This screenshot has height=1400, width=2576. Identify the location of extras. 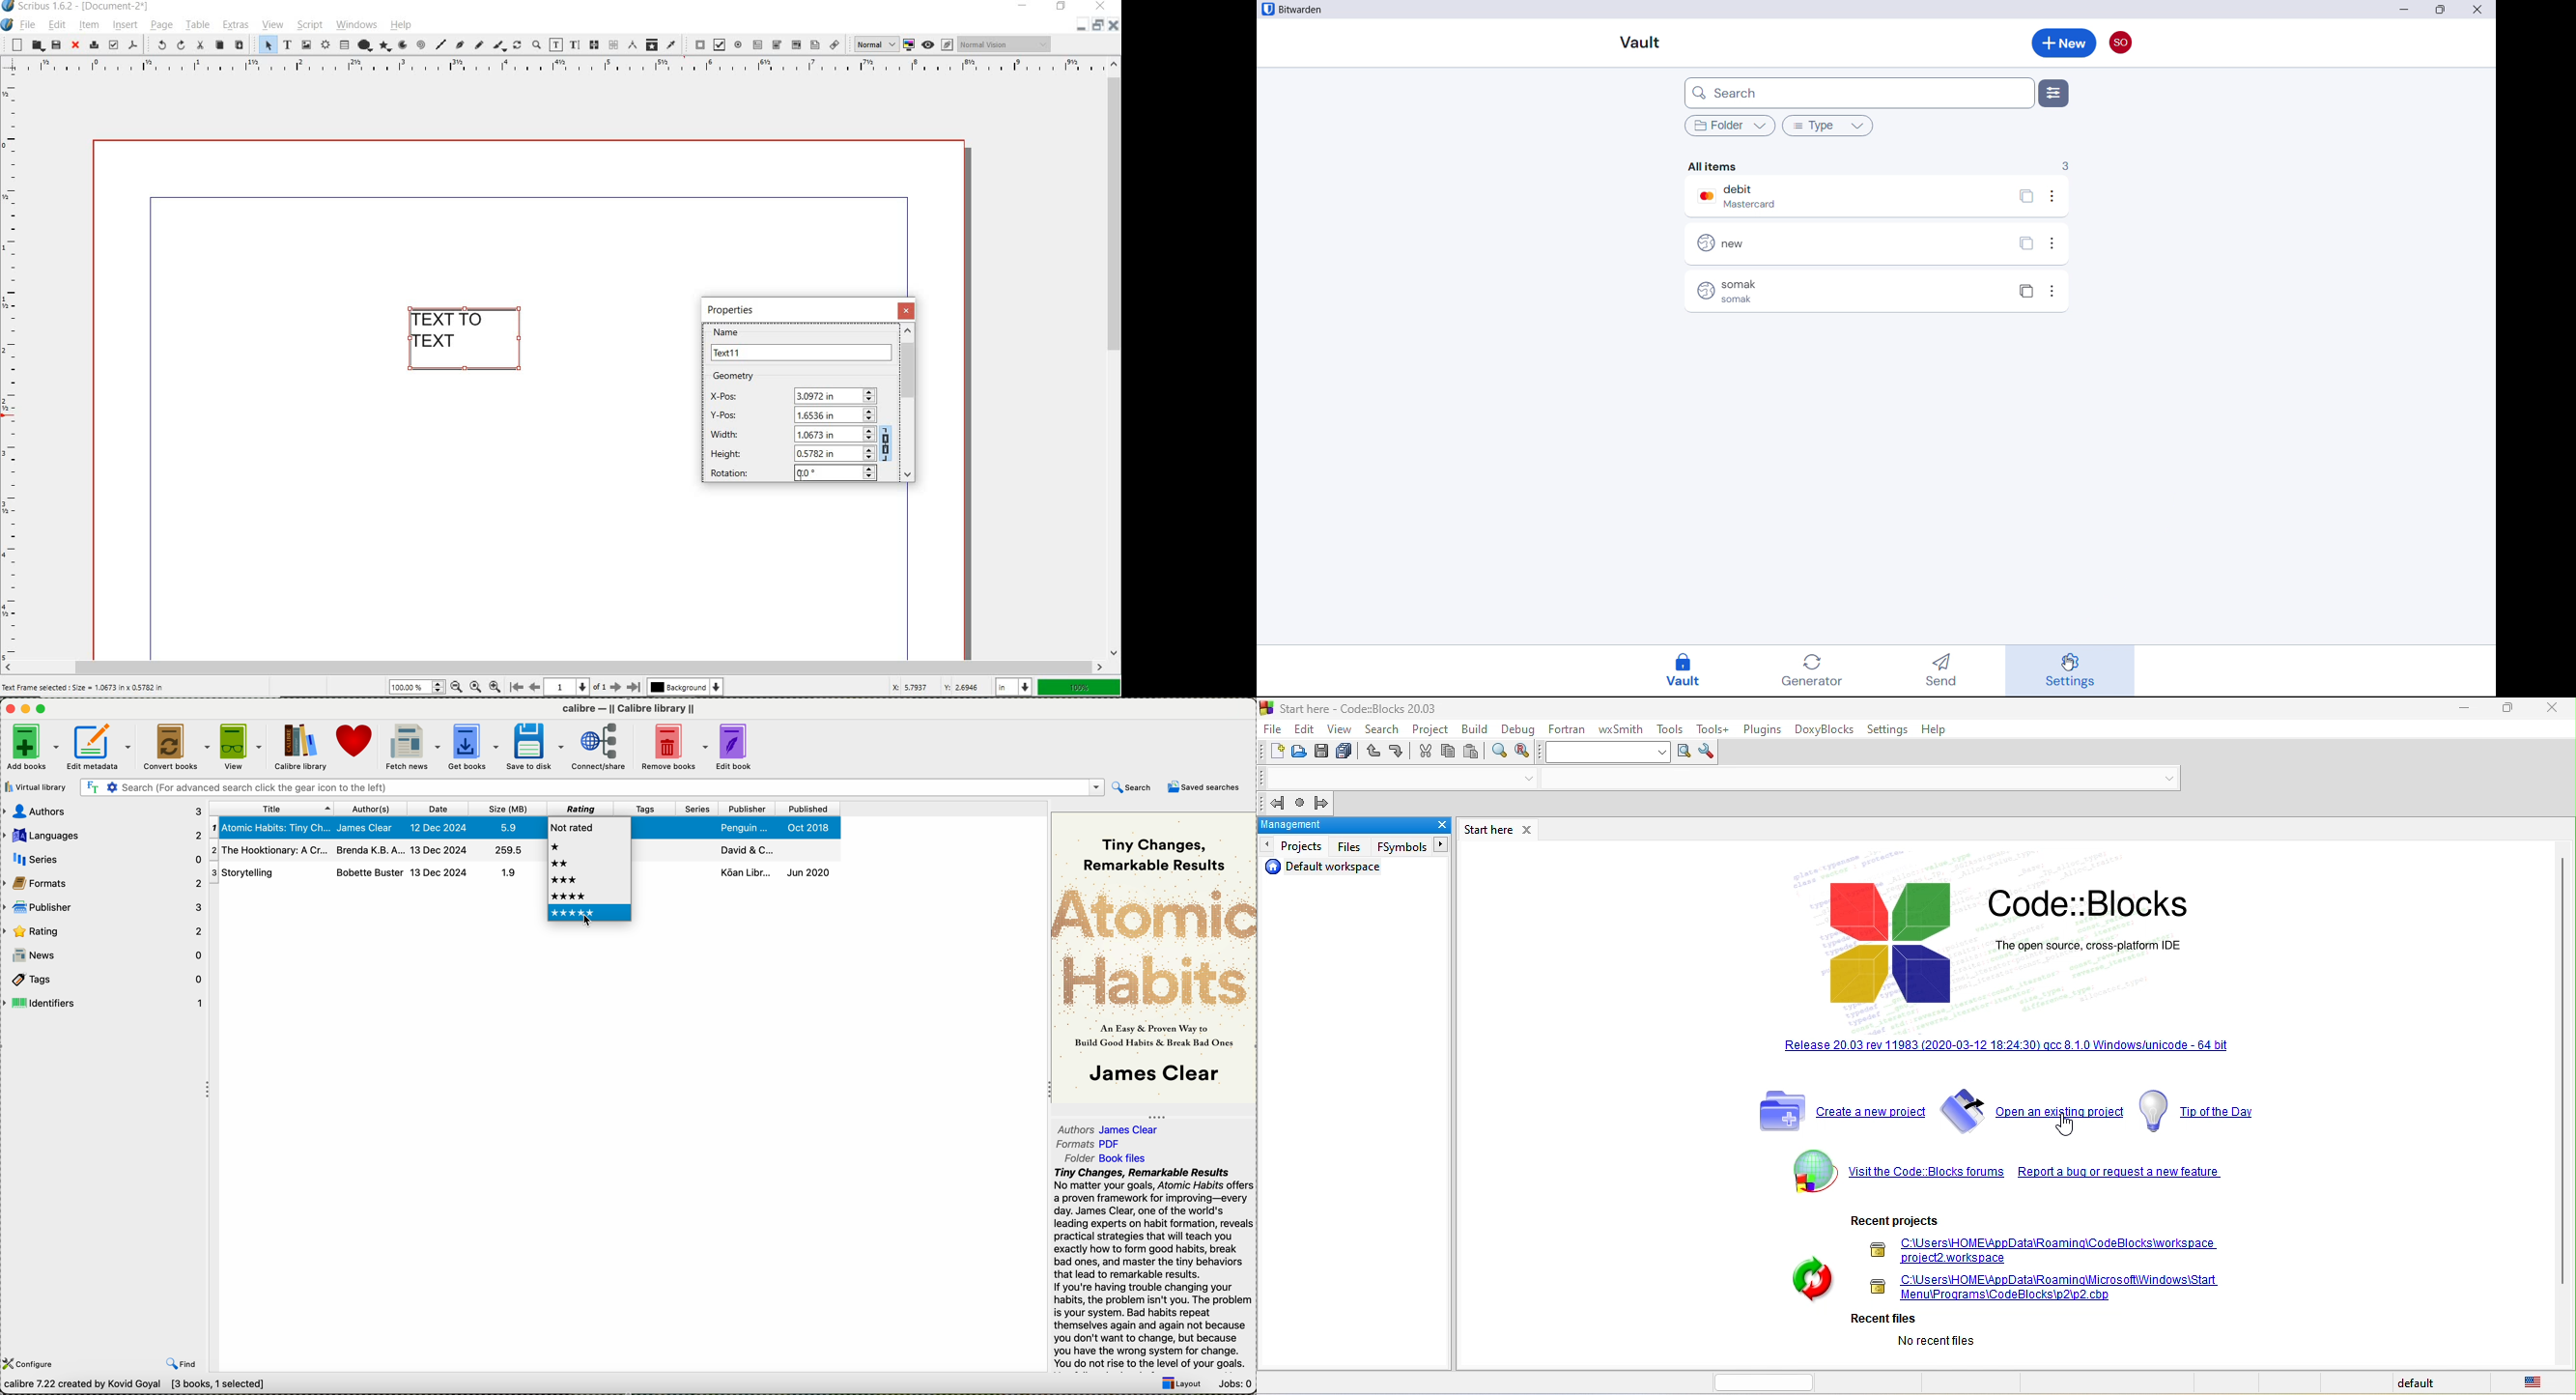
(236, 25).